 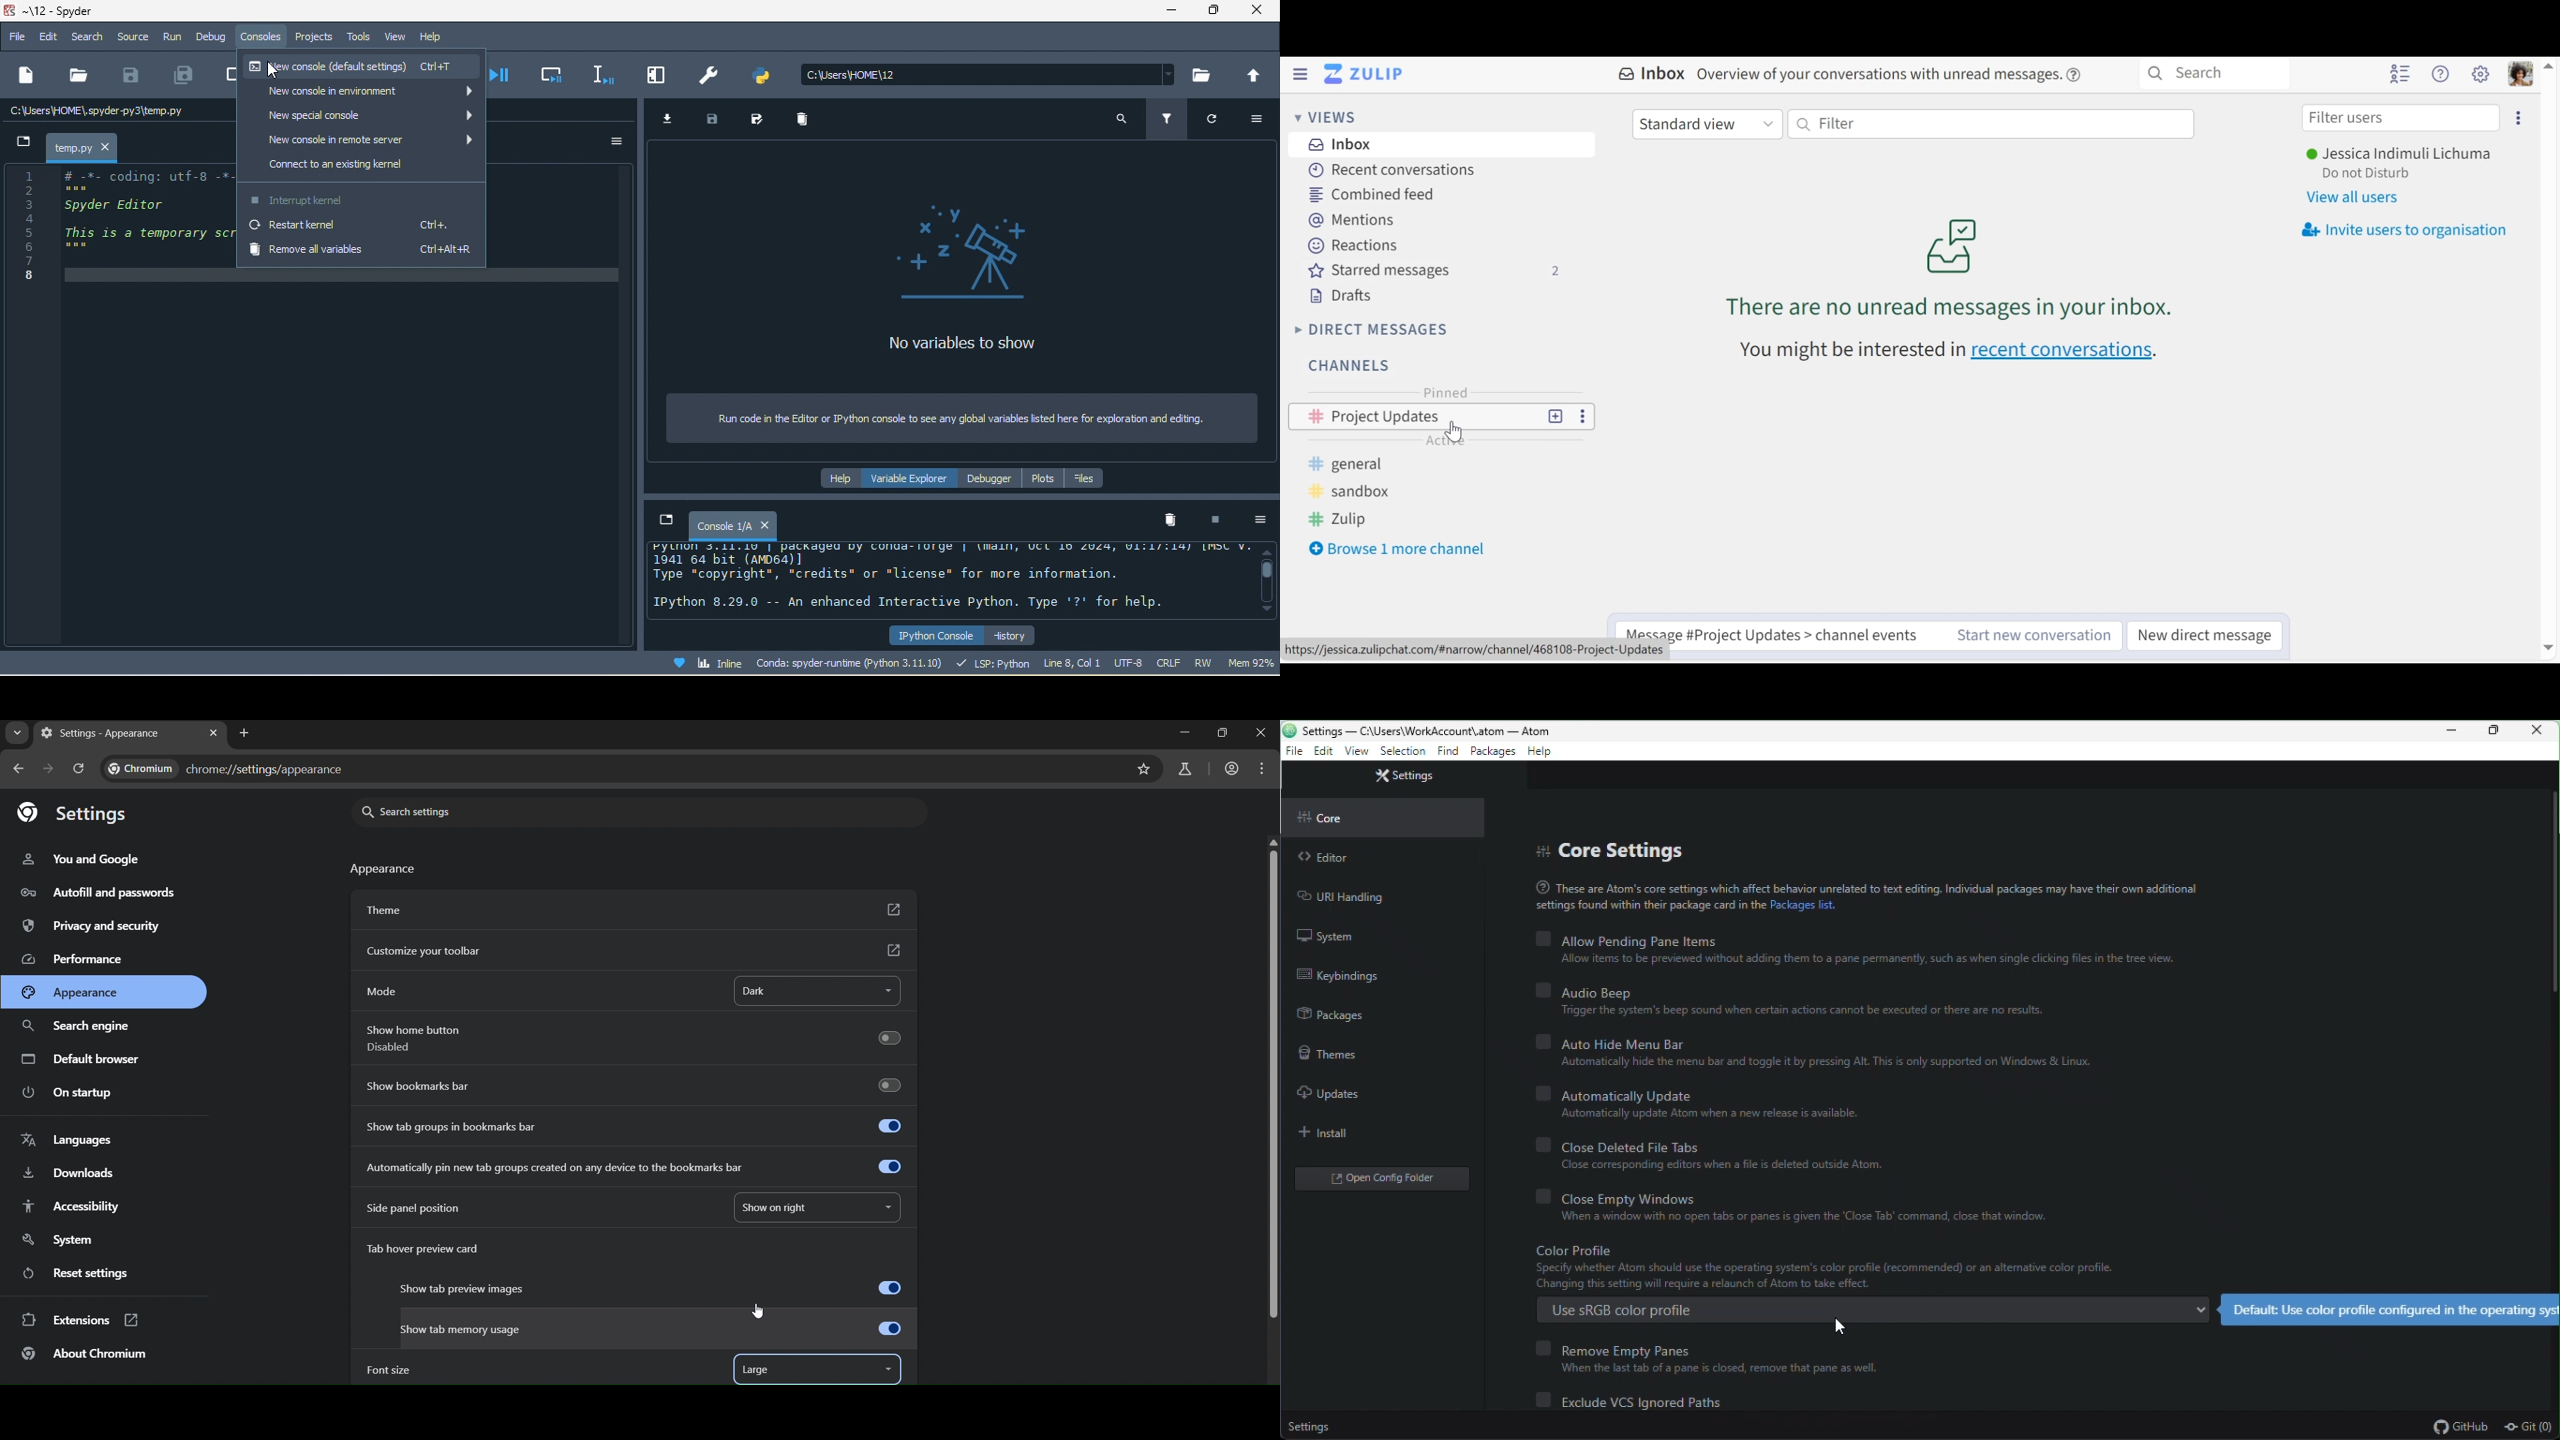 What do you see at coordinates (2402, 118) in the screenshot?
I see `Filter users` at bounding box center [2402, 118].